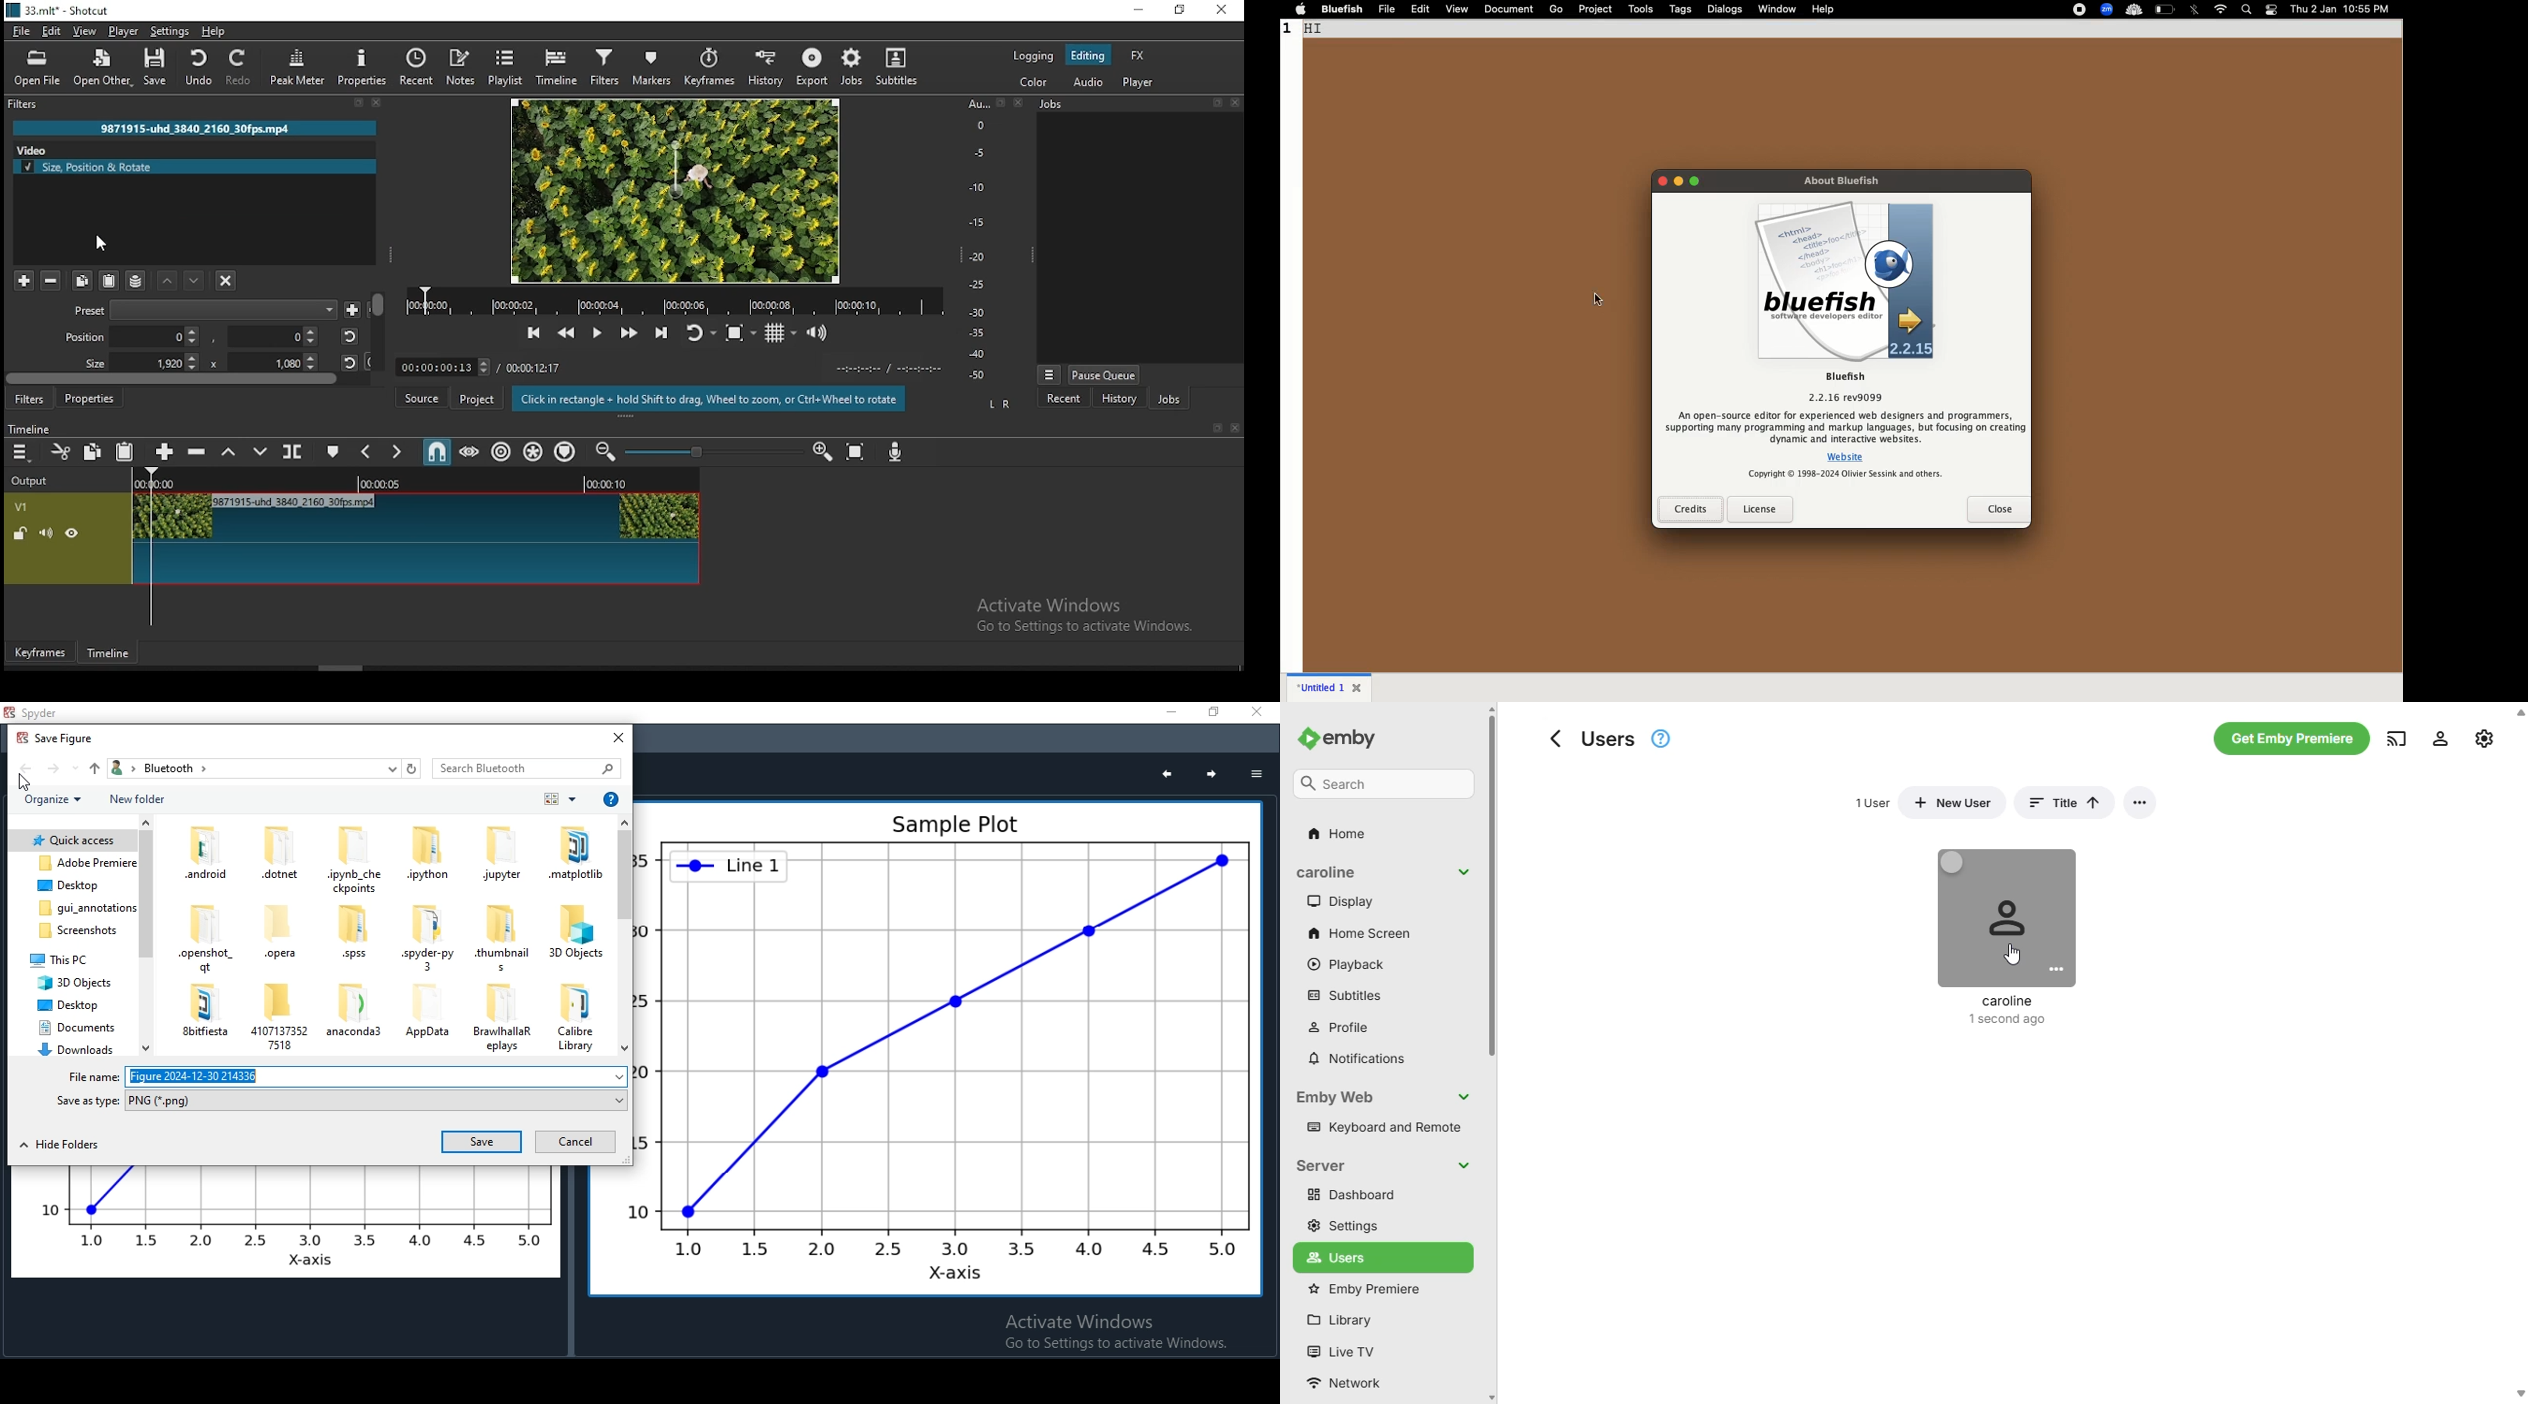 The width and height of the screenshot is (2548, 1428). What do you see at coordinates (1172, 713) in the screenshot?
I see `Minimise` at bounding box center [1172, 713].